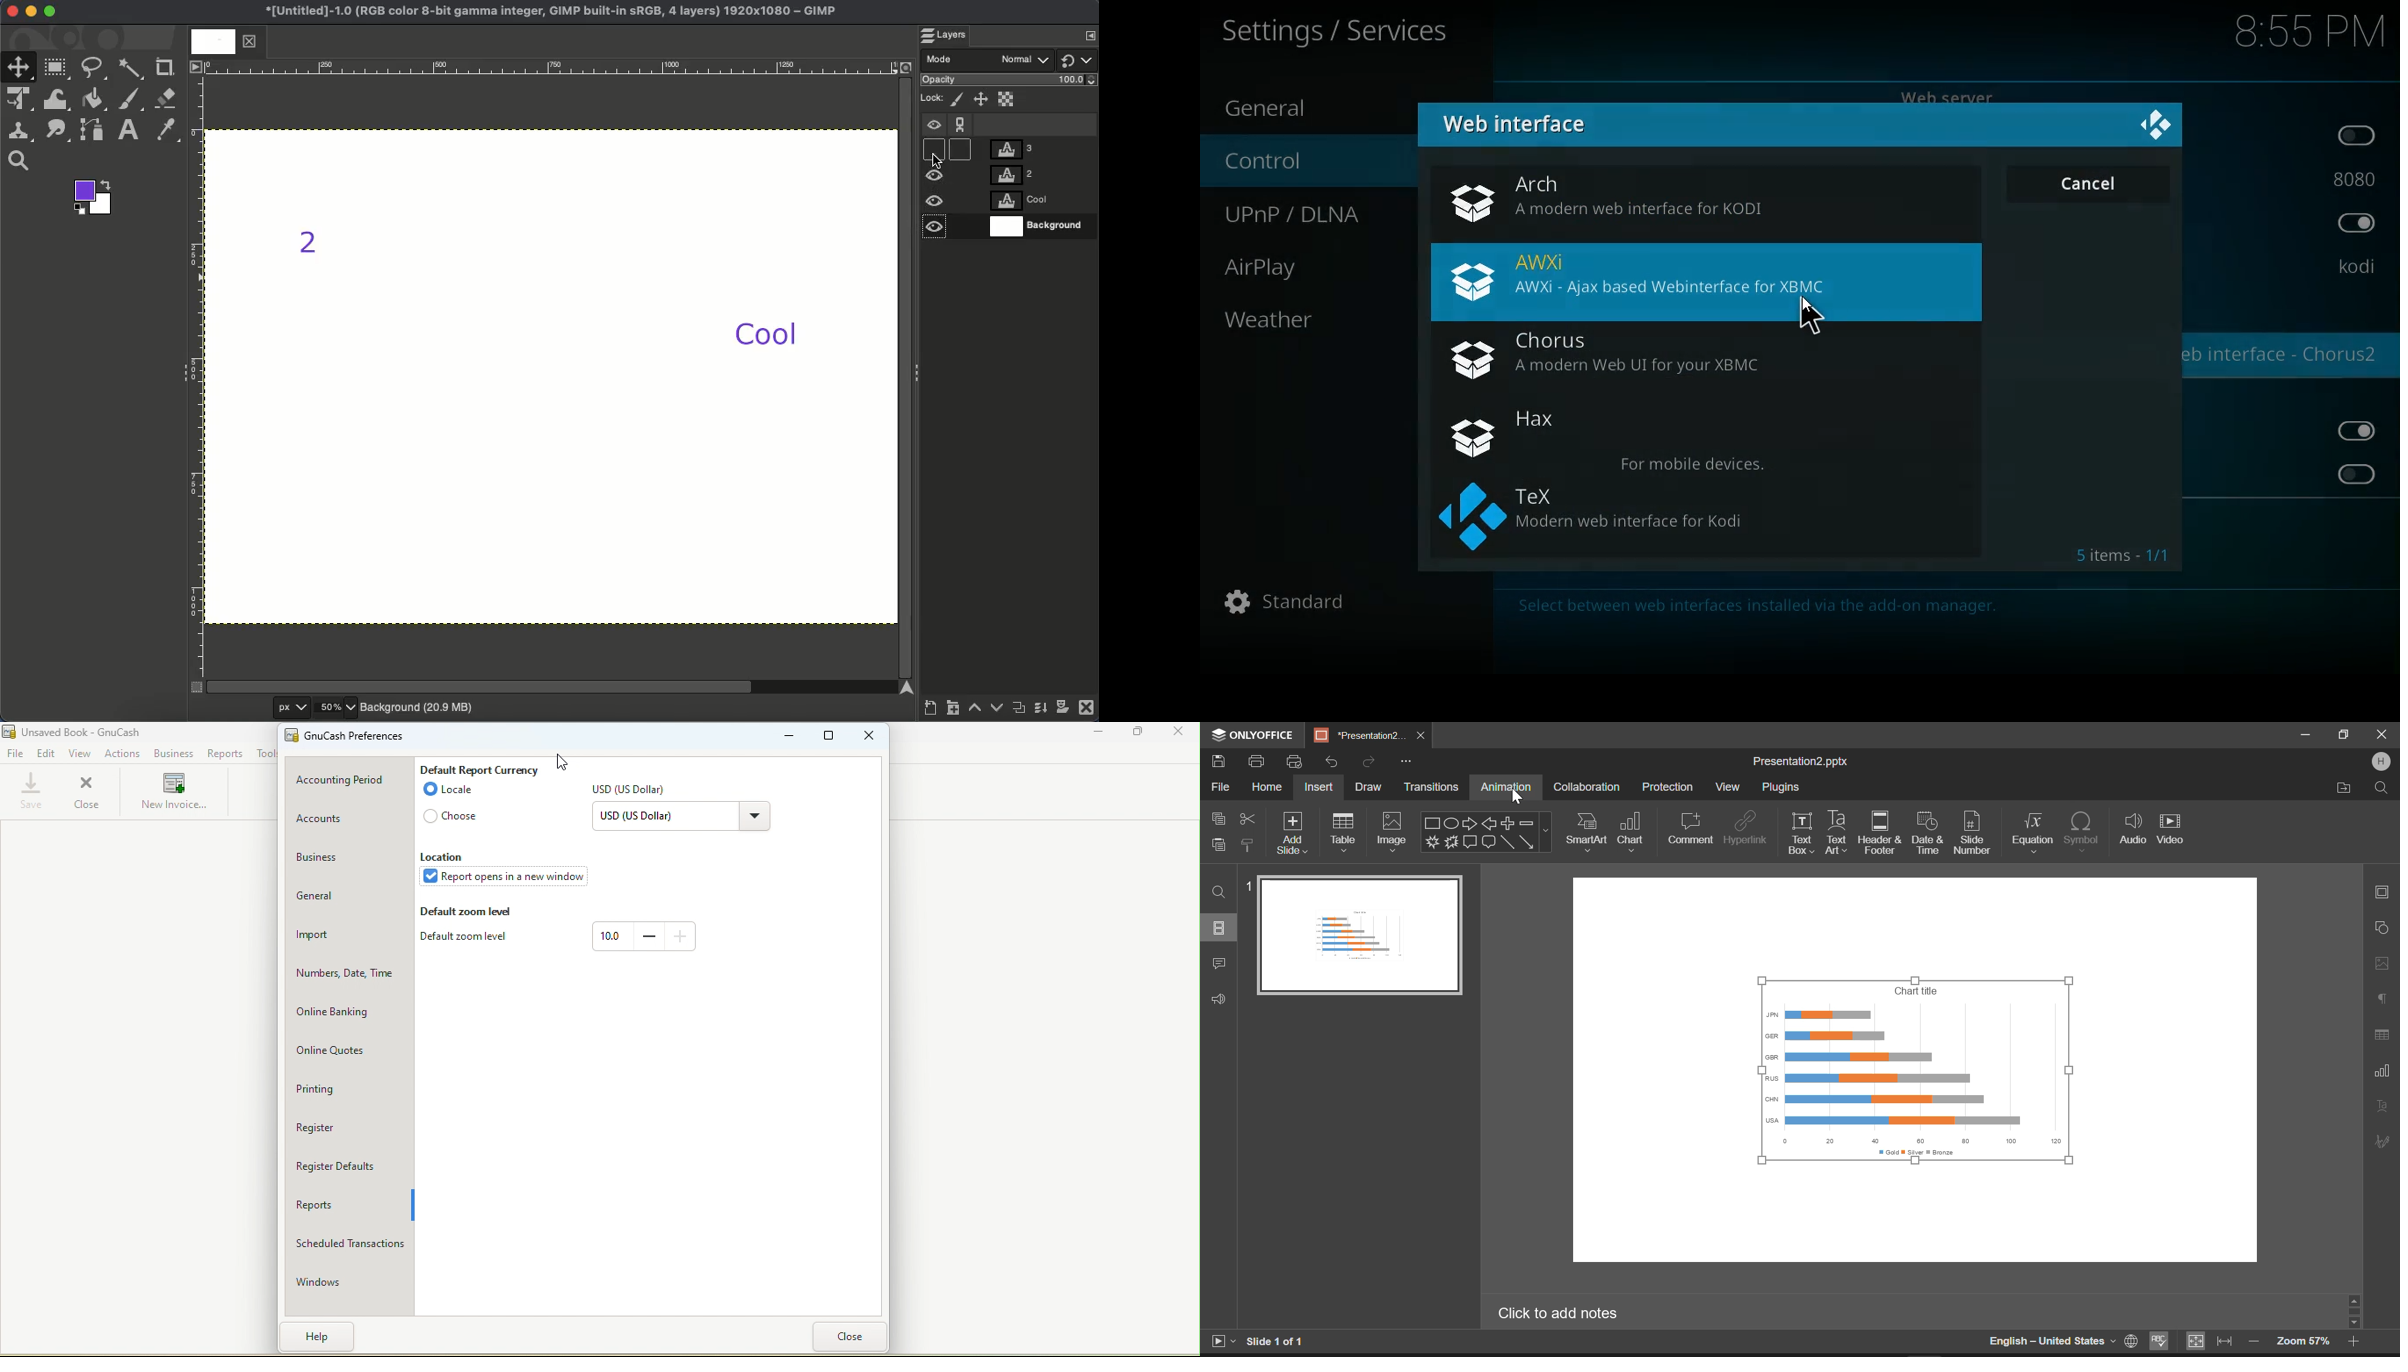 Image resolution: width=2408 pixels, height=1372 pixels. I want to click on Close, so click(1087, 710).